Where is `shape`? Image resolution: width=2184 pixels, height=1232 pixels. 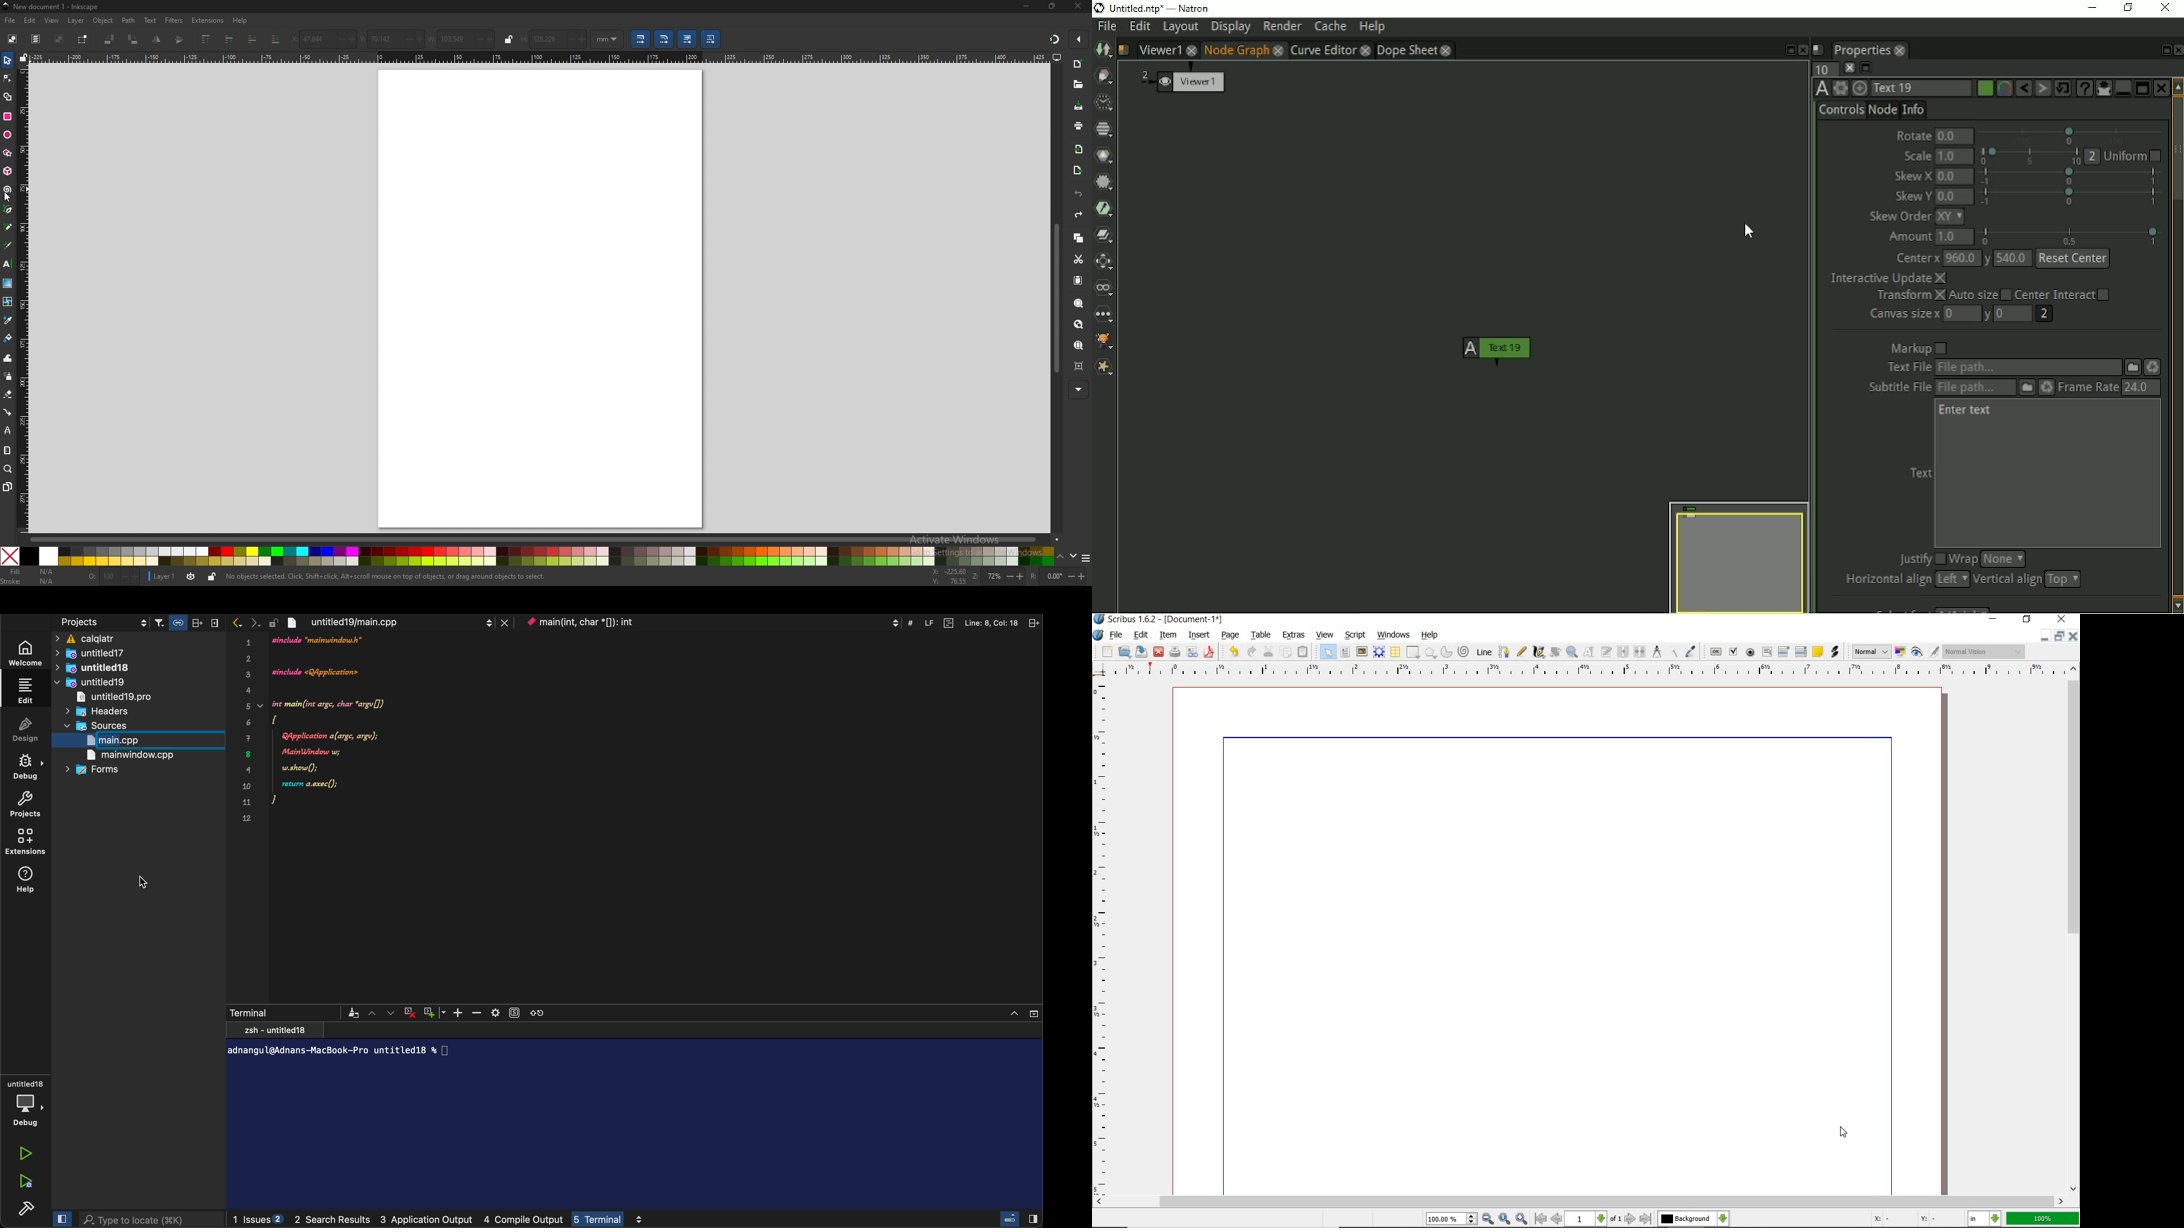
shape is located at coordinates (1413, 652).